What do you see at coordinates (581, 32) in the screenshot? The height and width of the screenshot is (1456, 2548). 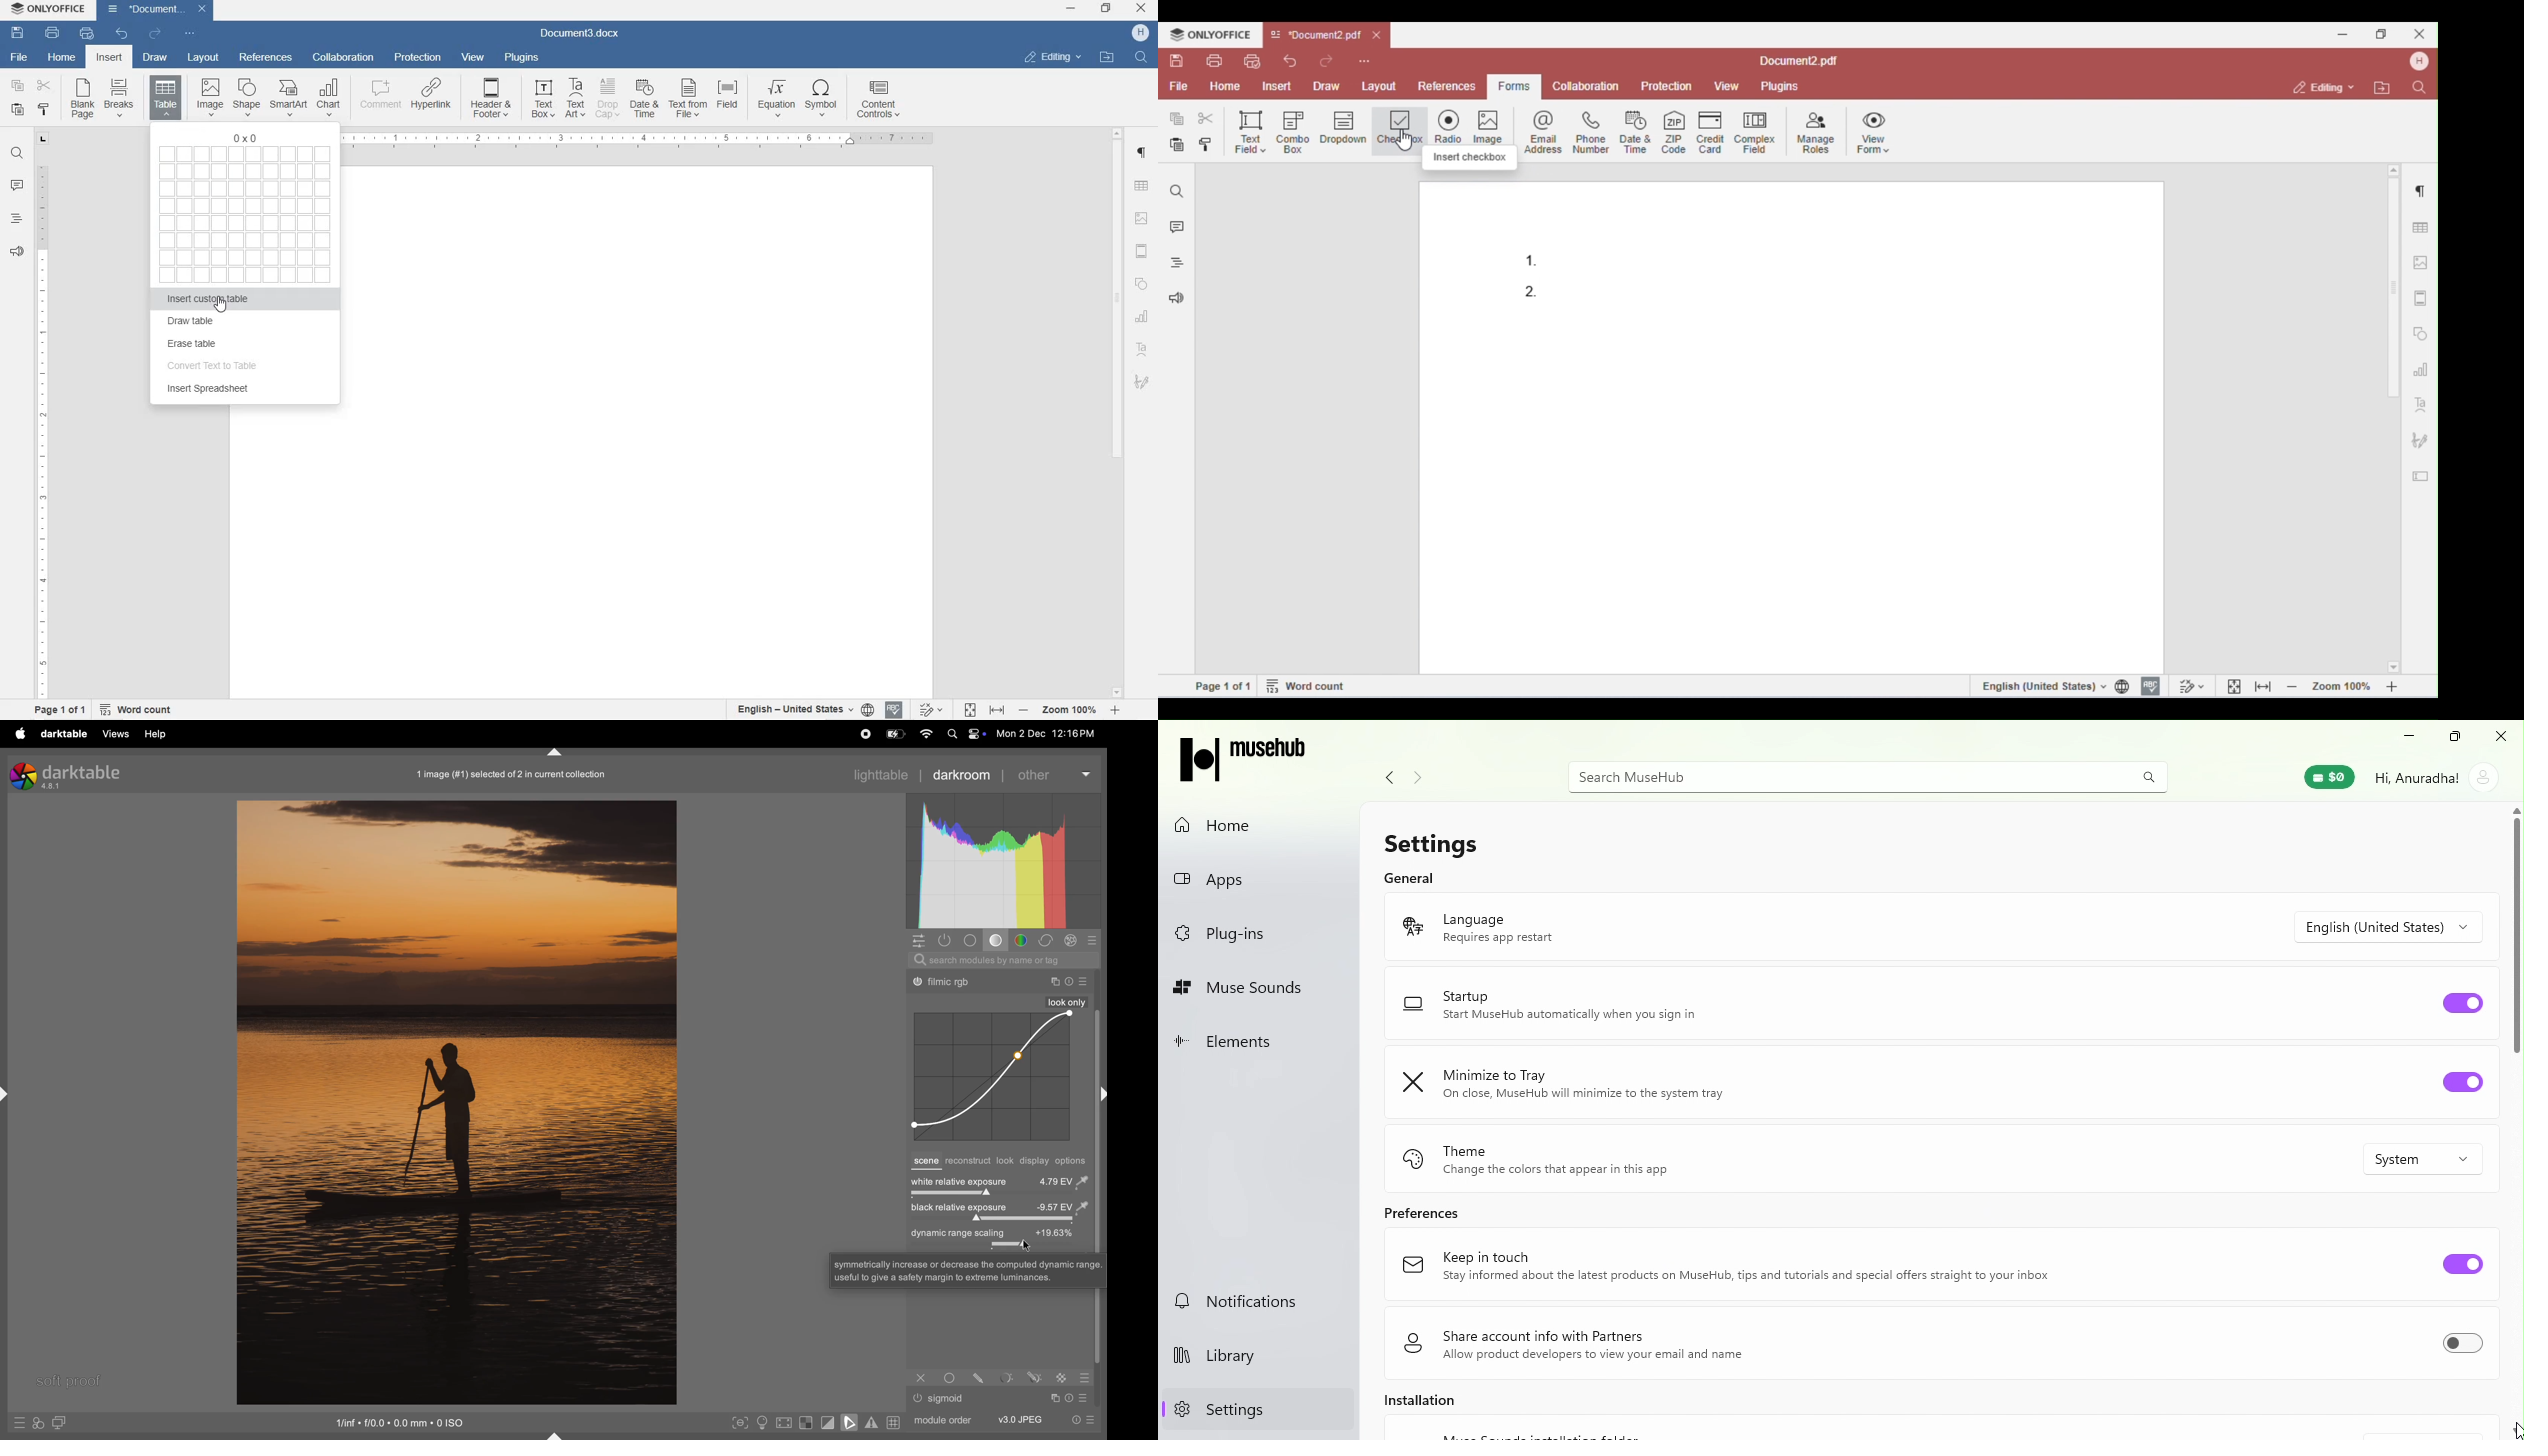 I see `Document3.docx` at bounding box center [581, 32].